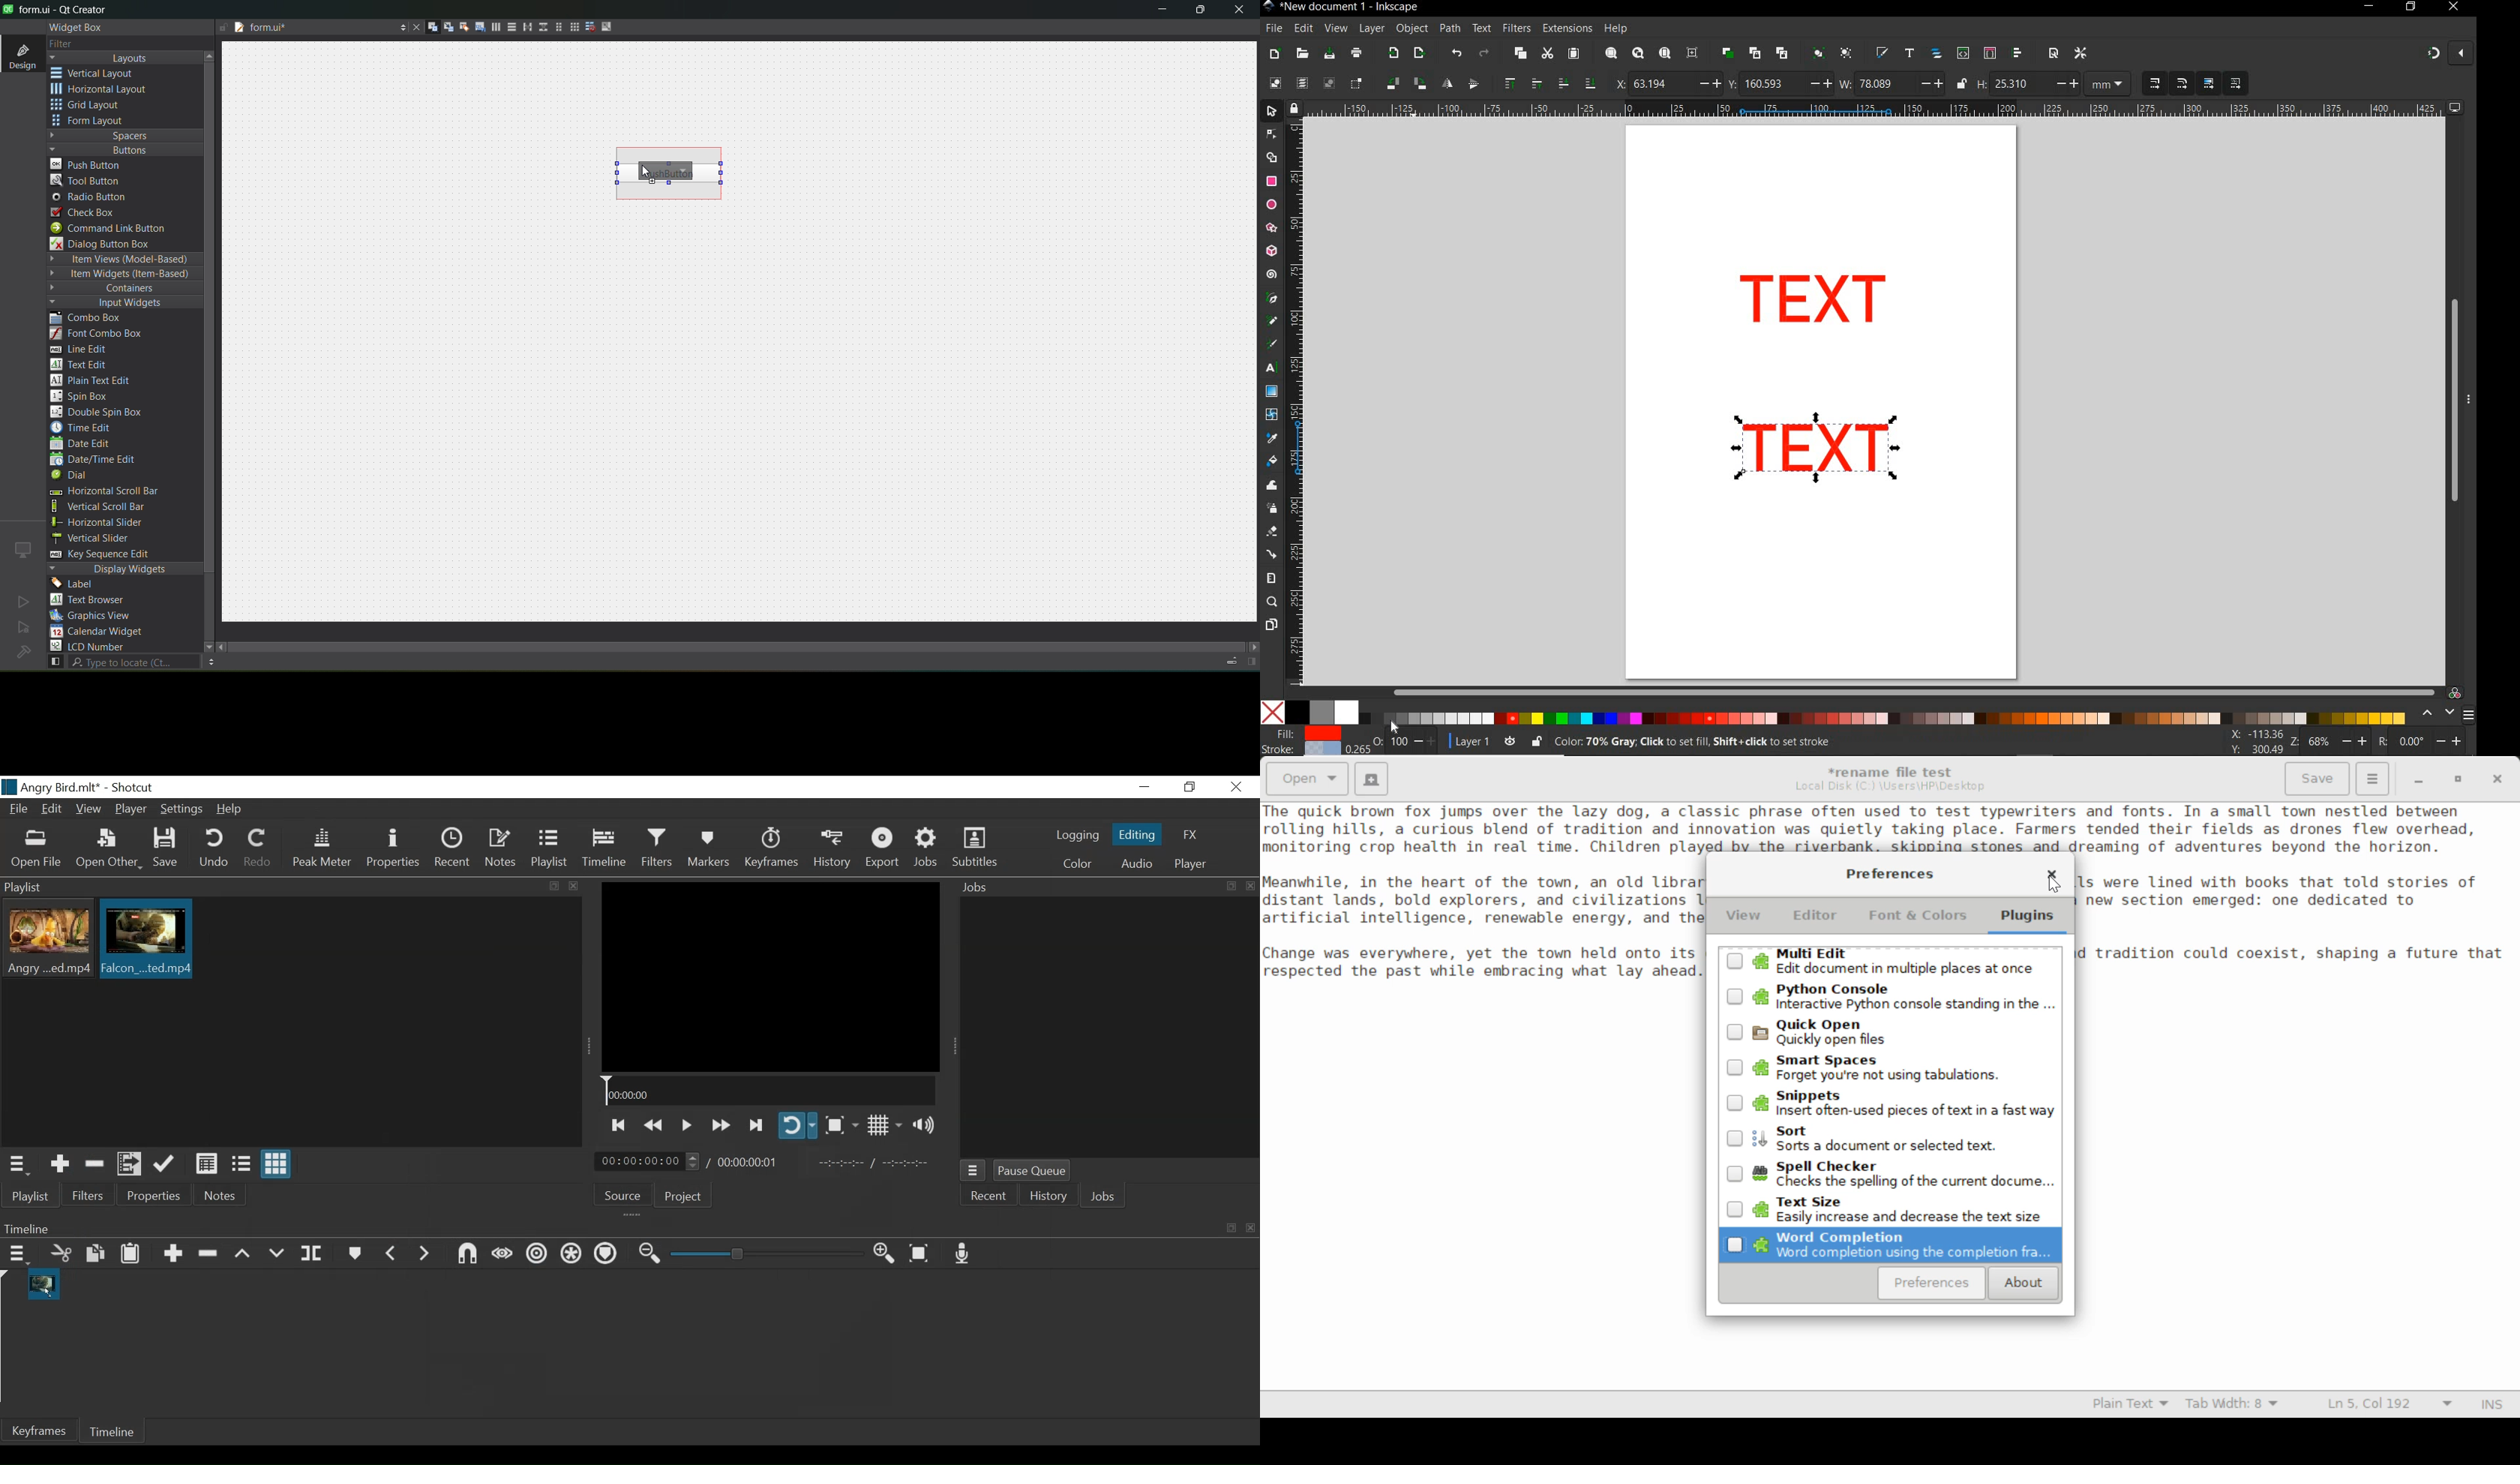 Image resolution: width=2520 pixels, height=1484 pixels. I want to click on open objects, so click(1936, 55).